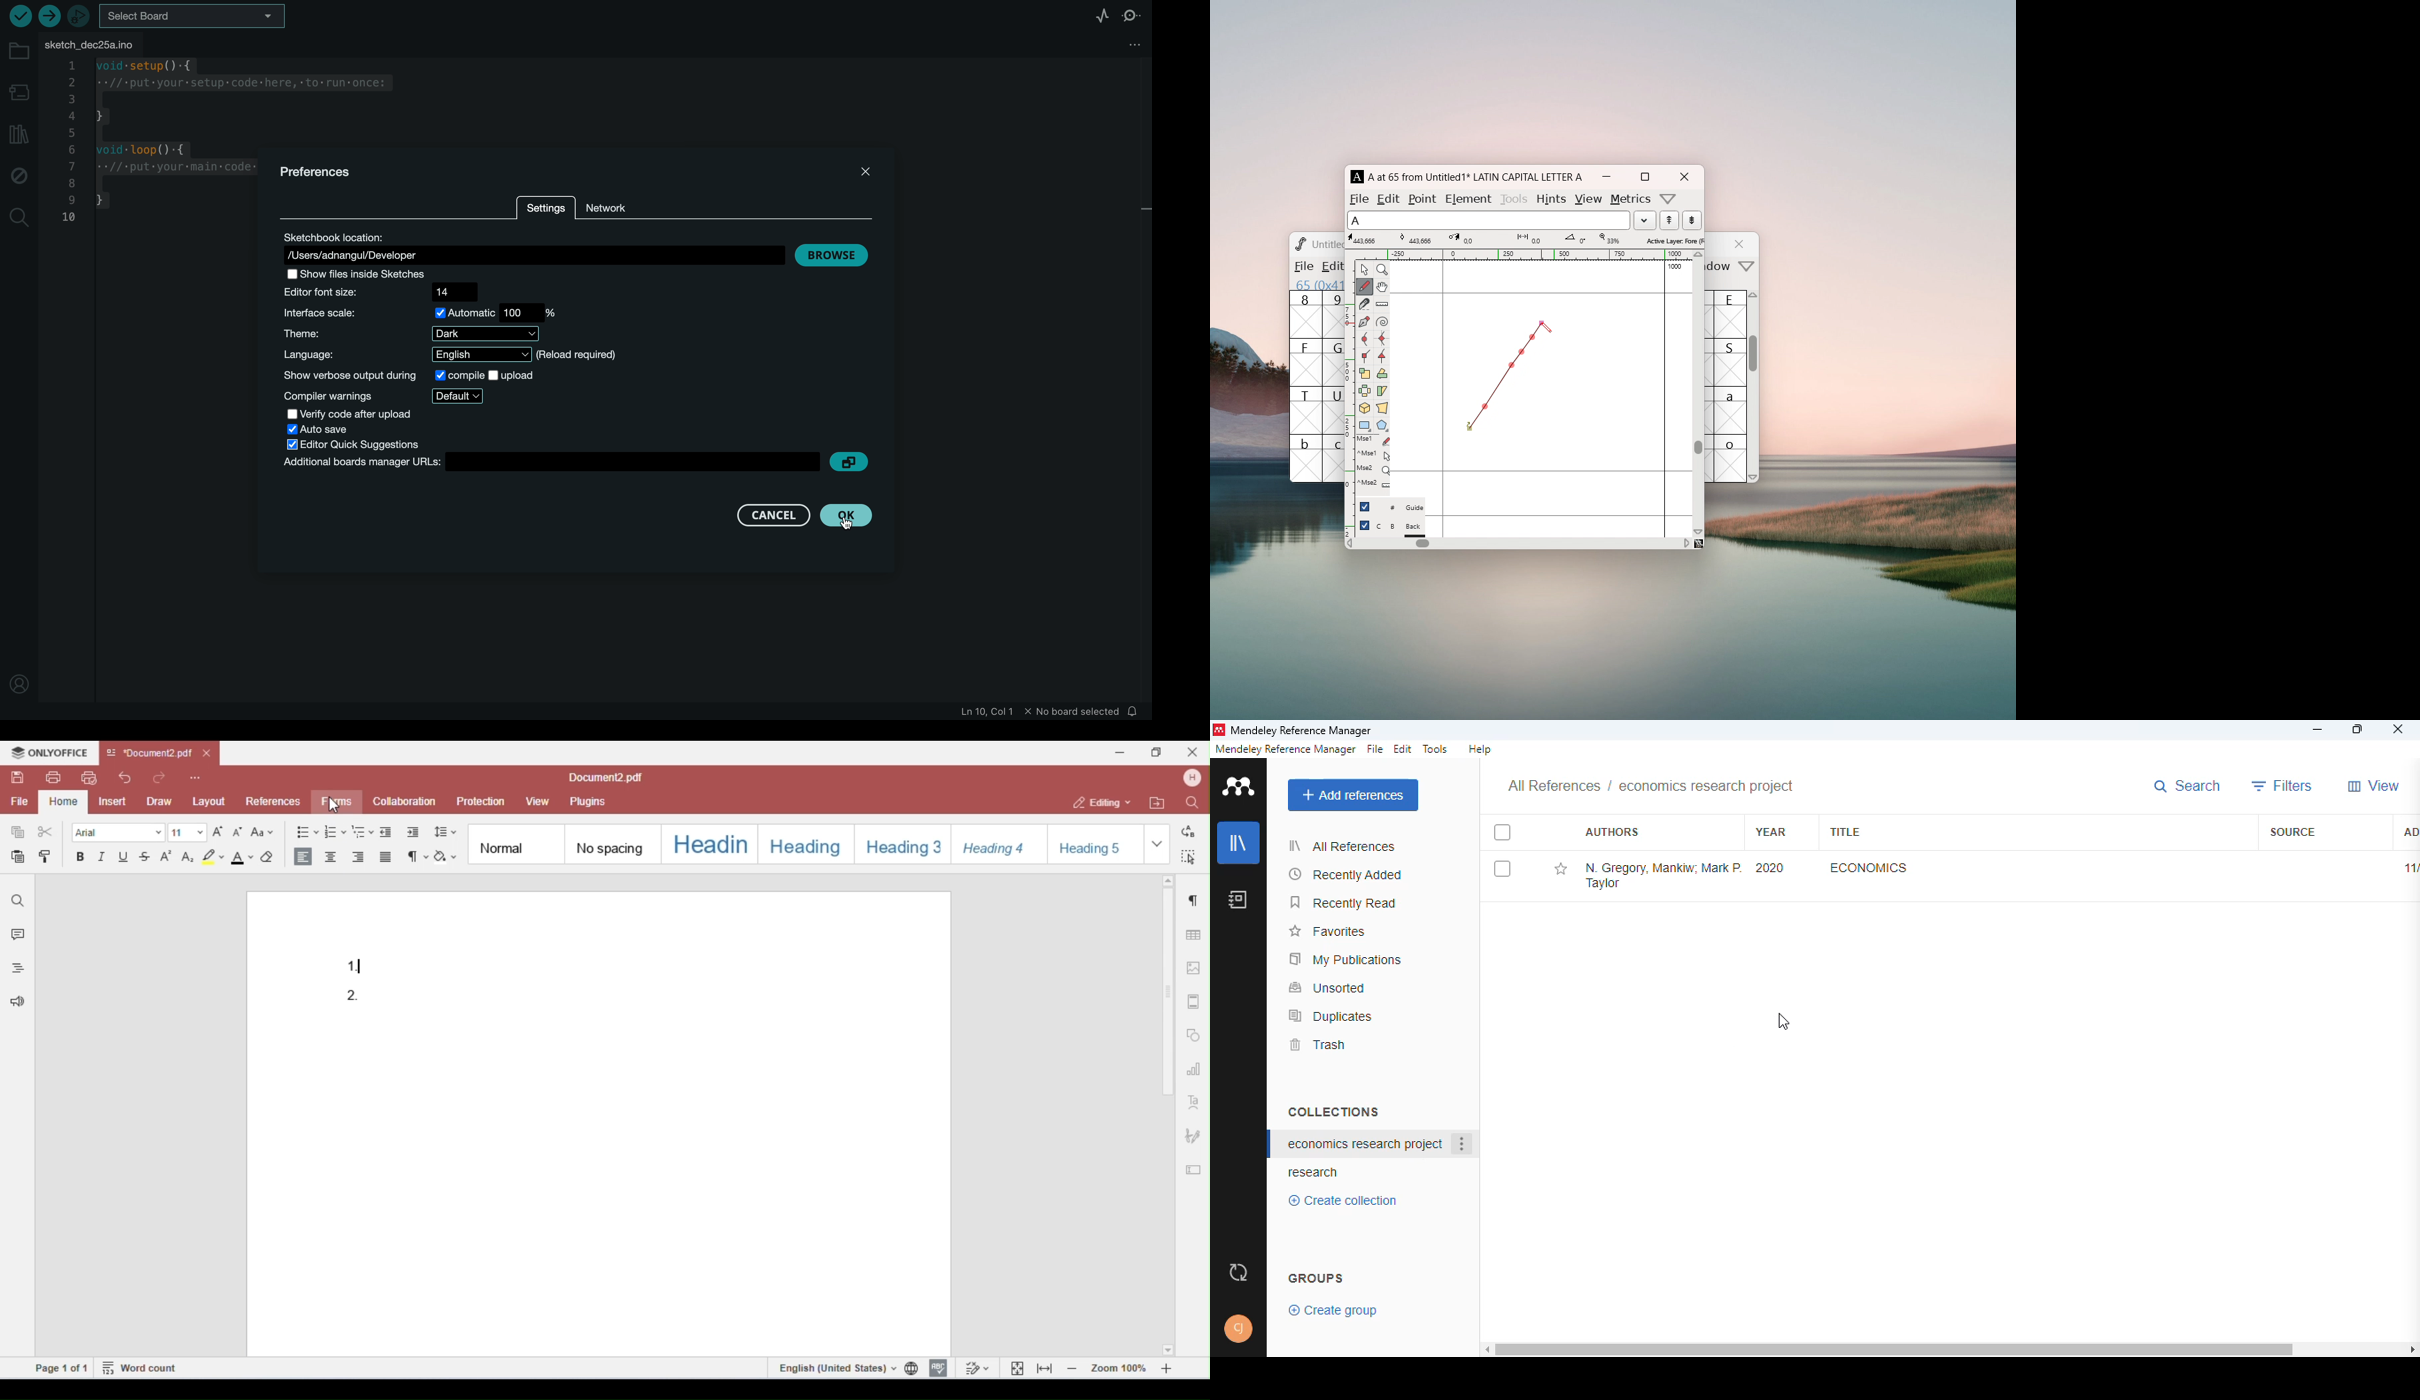 The image size is (2436, 1400). Describe the element at coordinates (1342, 846) in the screenshot. I see `all references` at that location.